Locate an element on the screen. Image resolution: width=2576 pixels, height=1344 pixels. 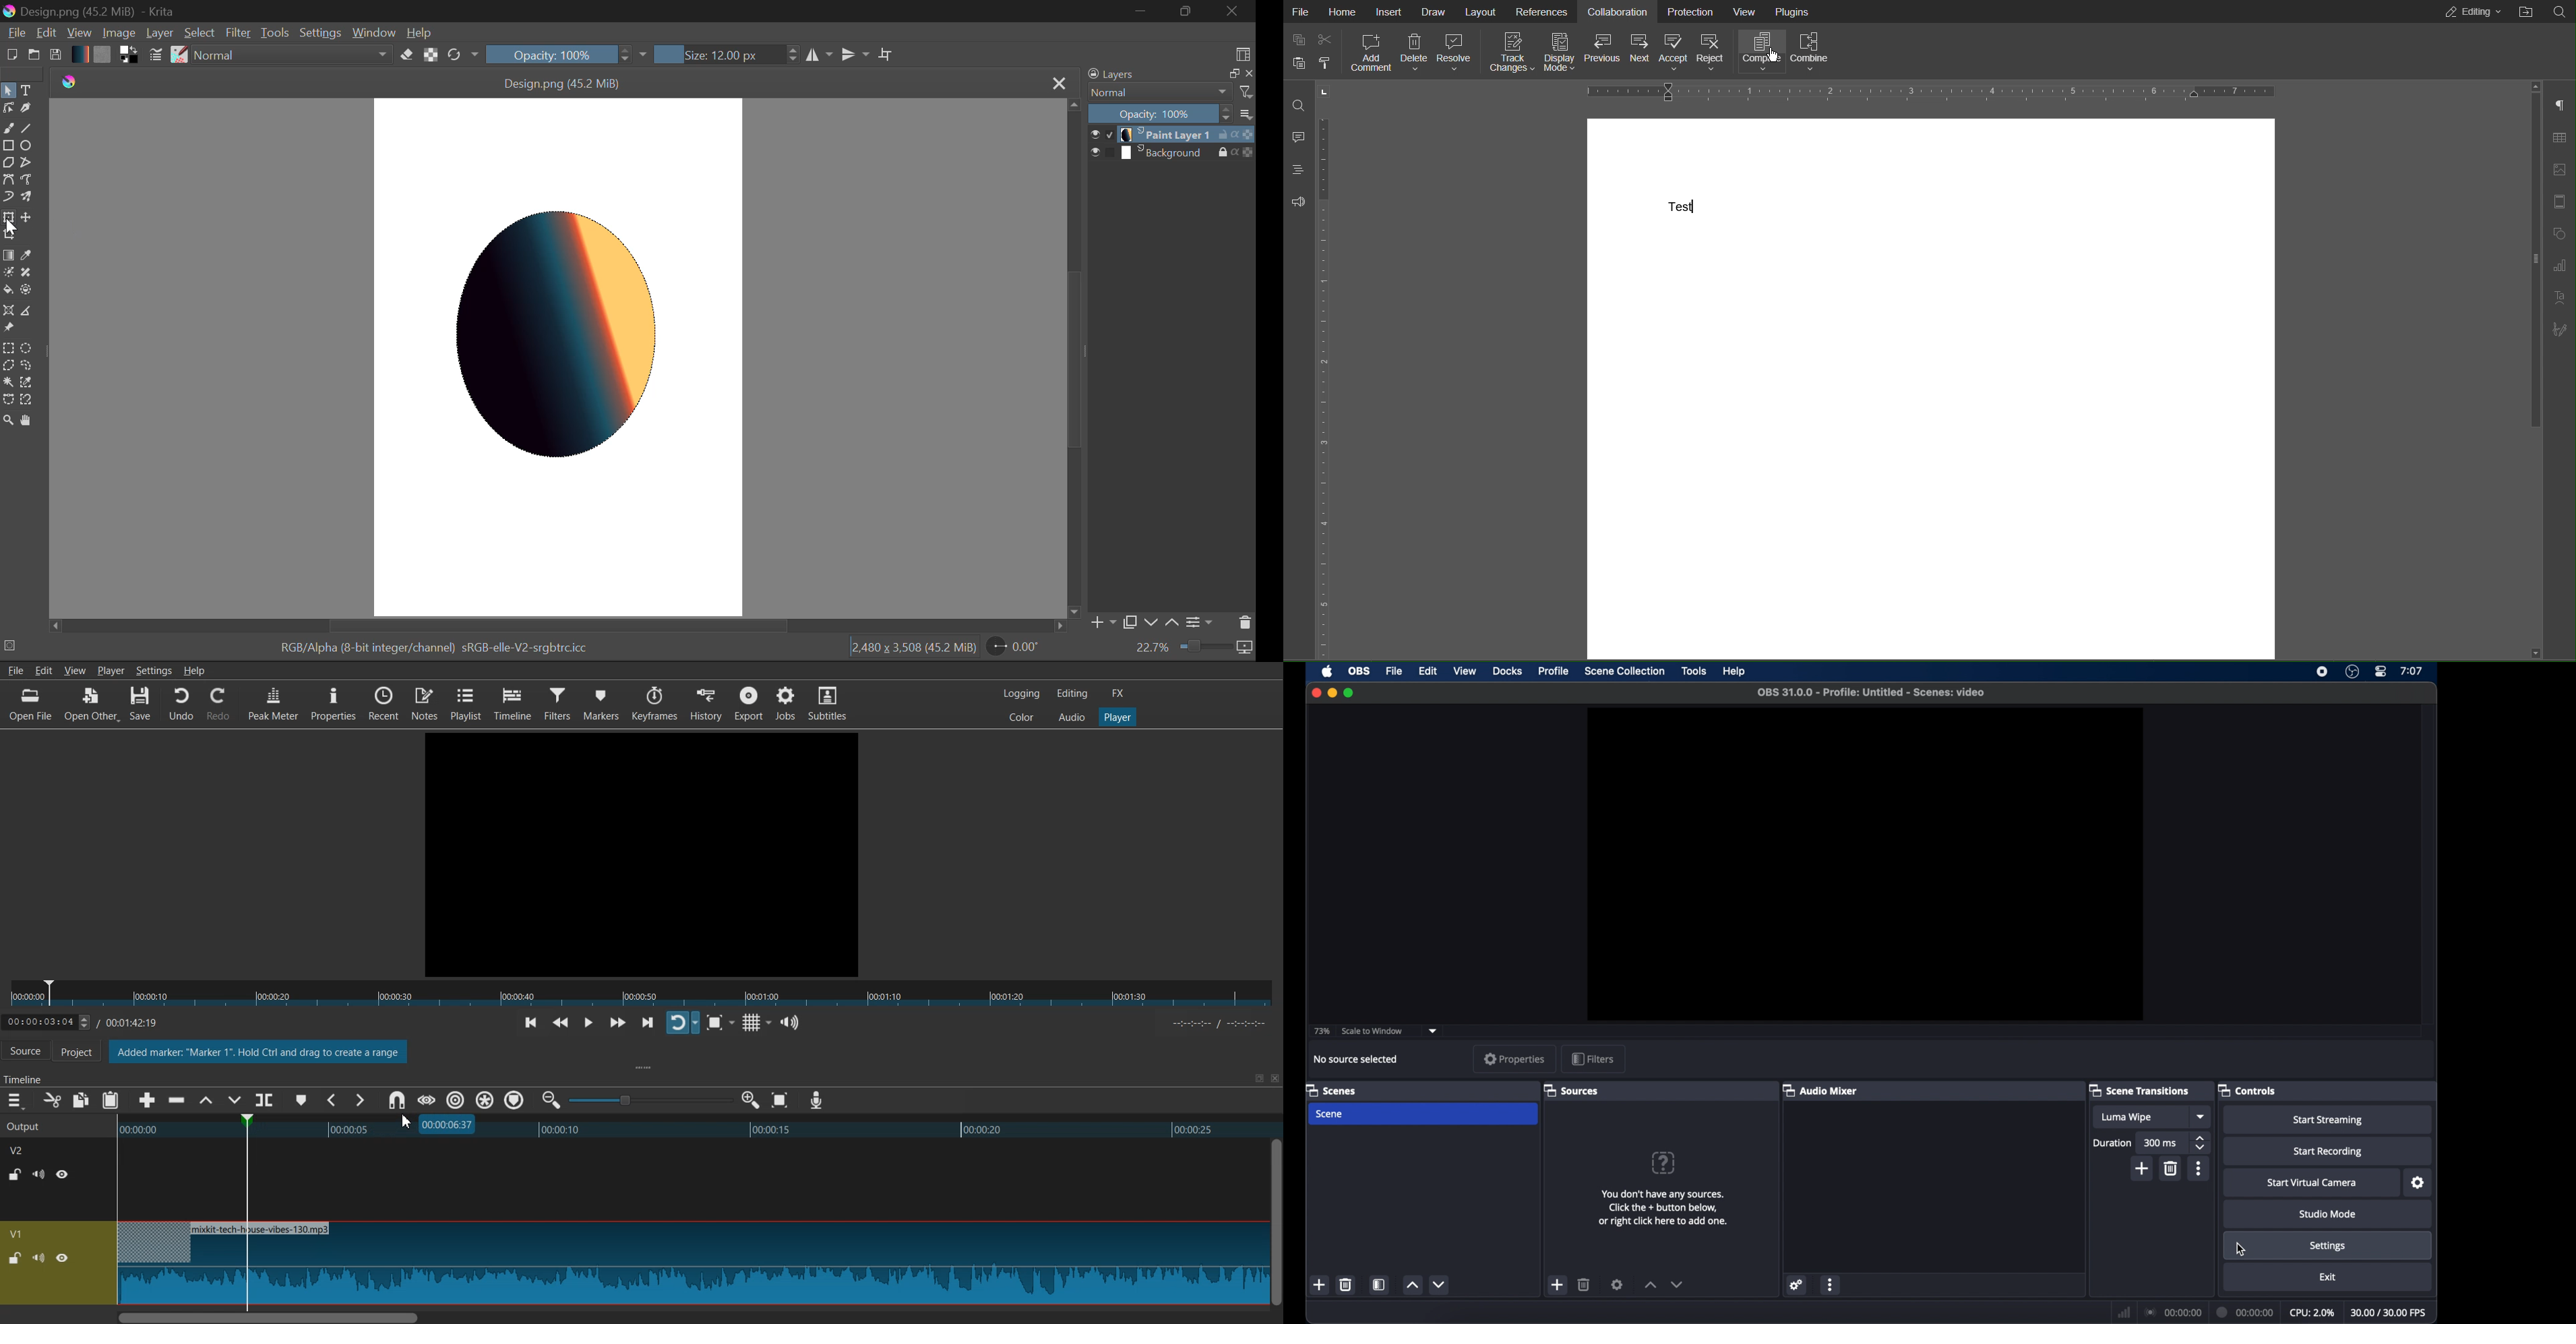
edit is located at coordinates (46, 671).